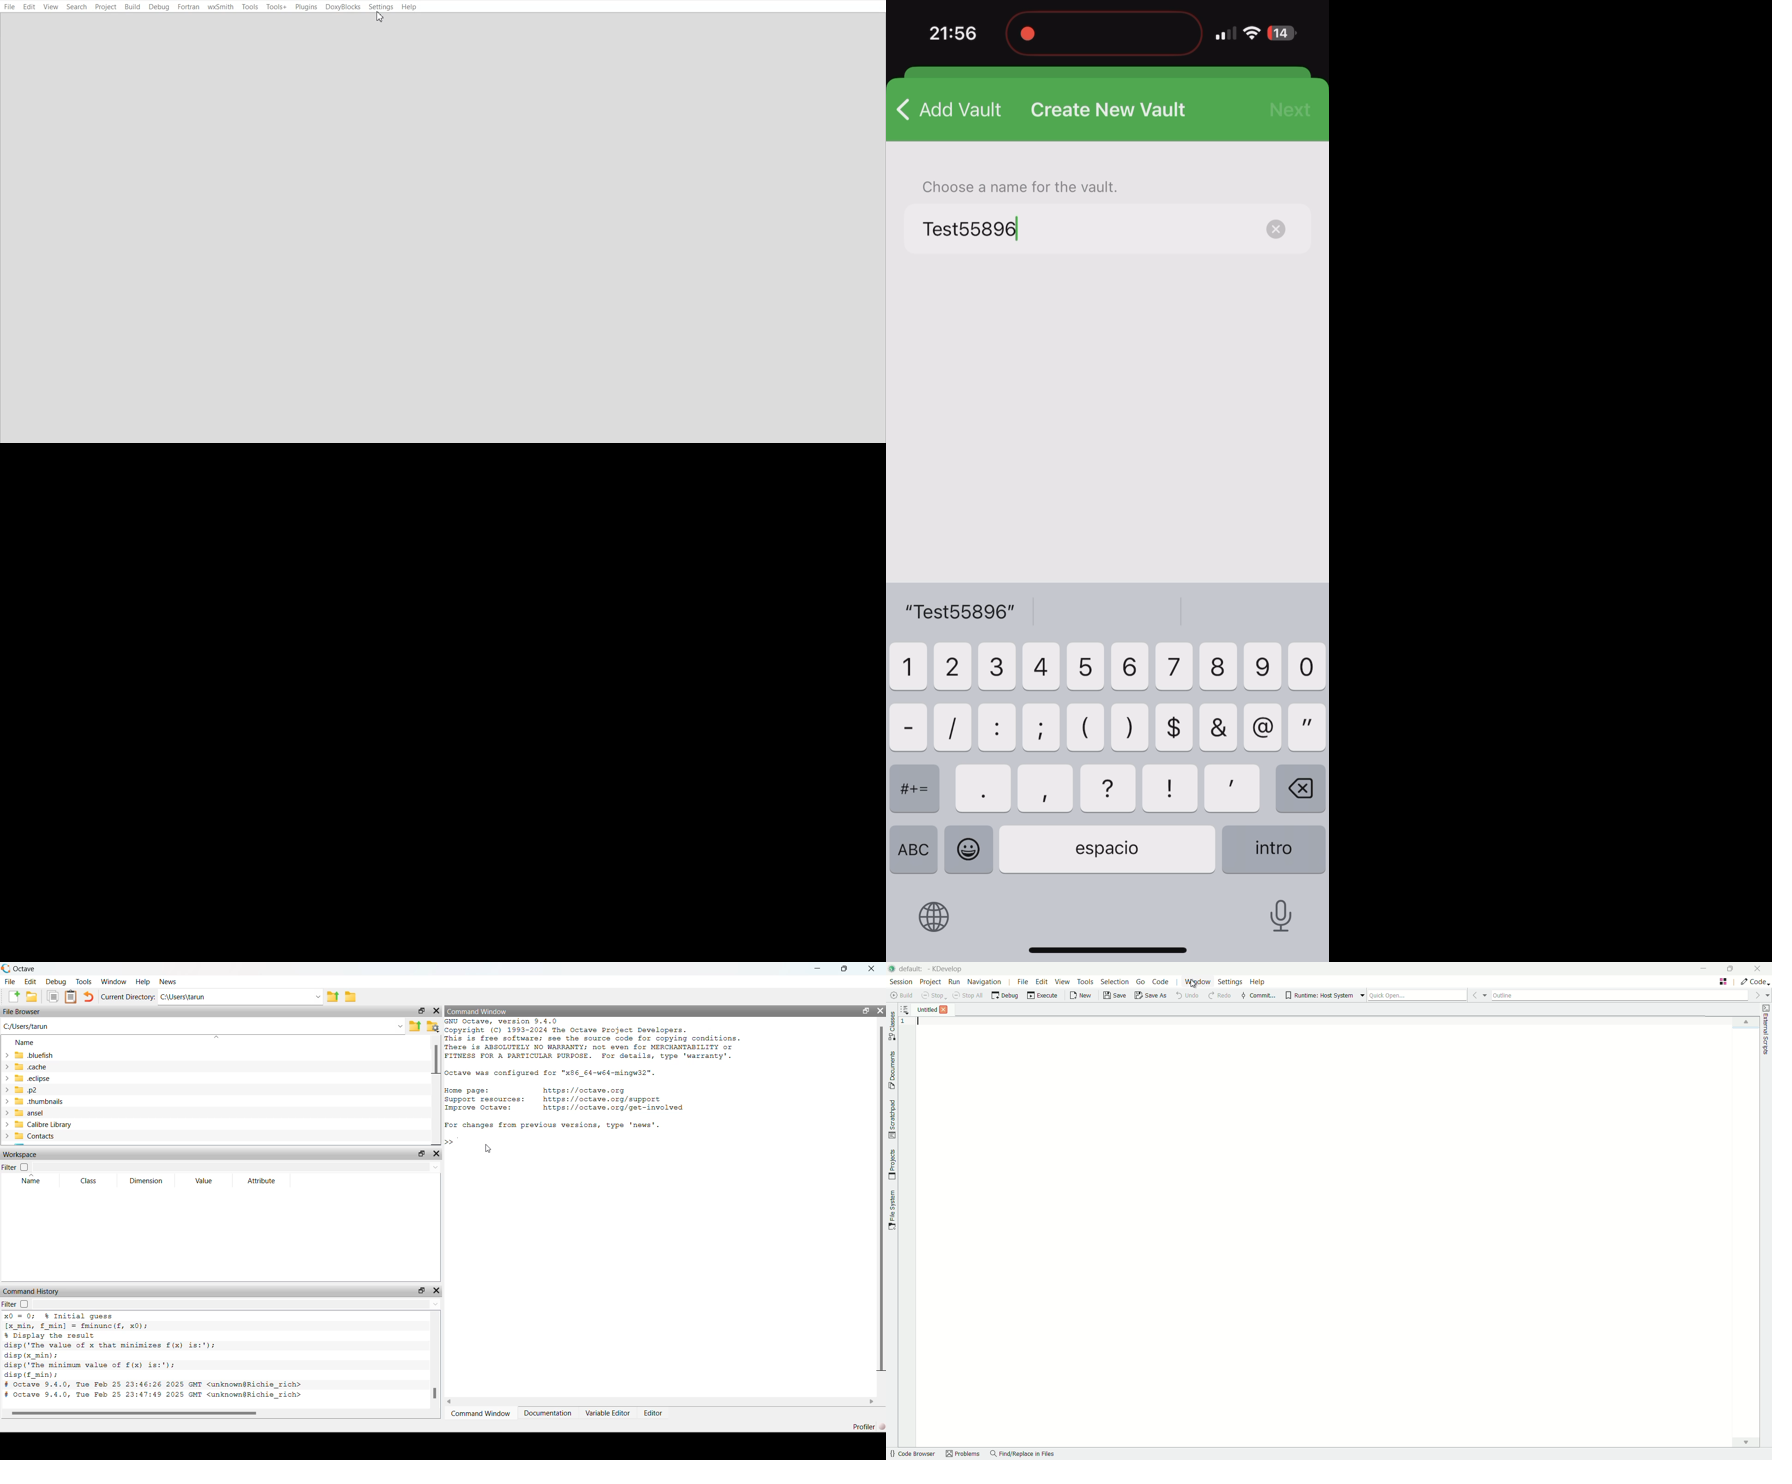  What do you see at coordinates (1014, 185) in the screenshot?
I see `choose a name for the vault` at bounding box center [1014, 185].